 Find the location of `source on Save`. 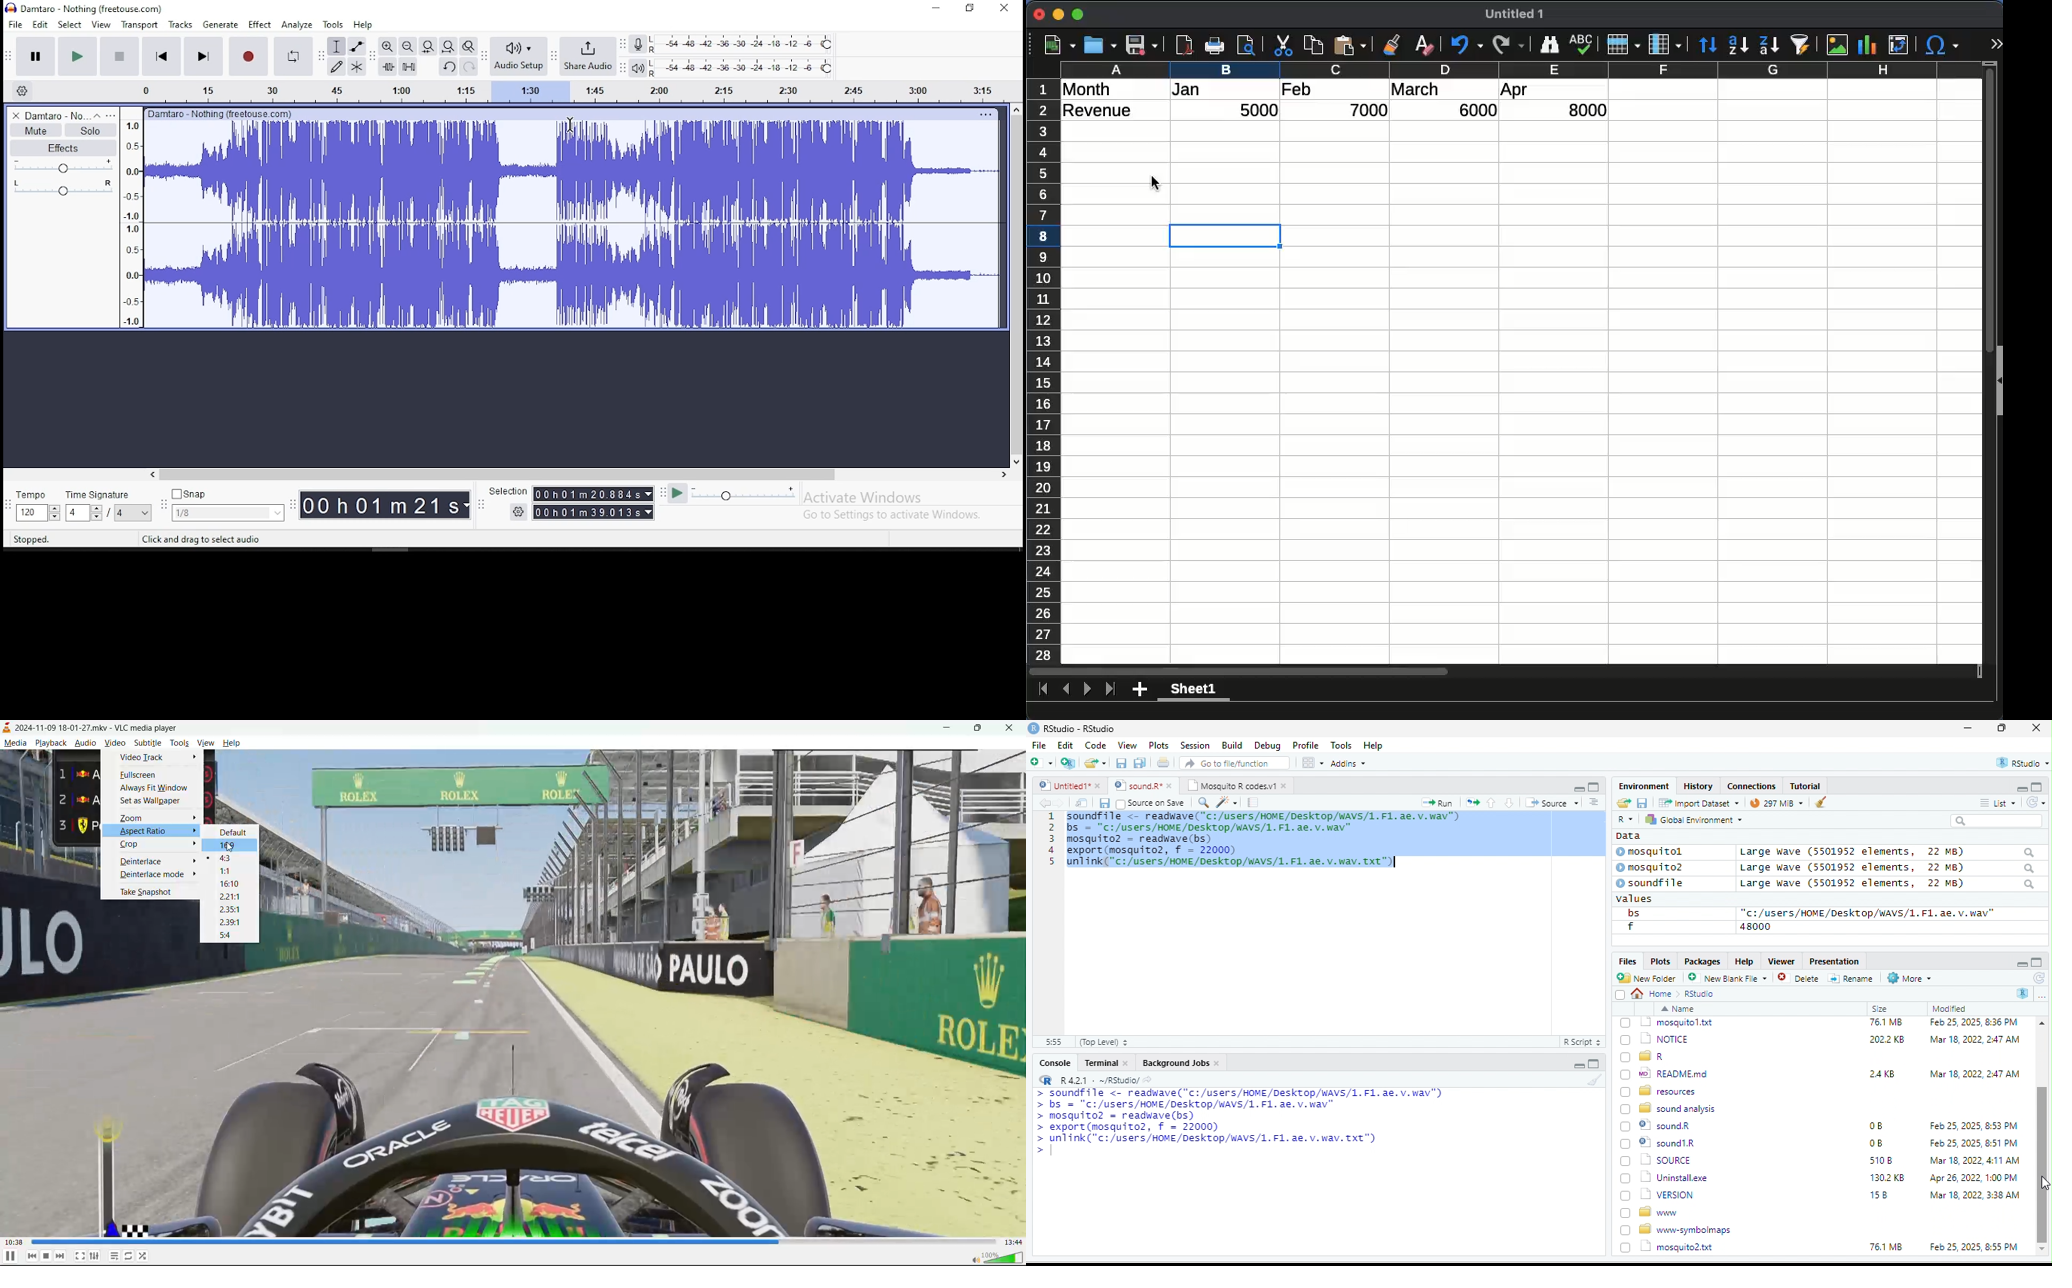

source on Save is located at coordinates (1152, 804).